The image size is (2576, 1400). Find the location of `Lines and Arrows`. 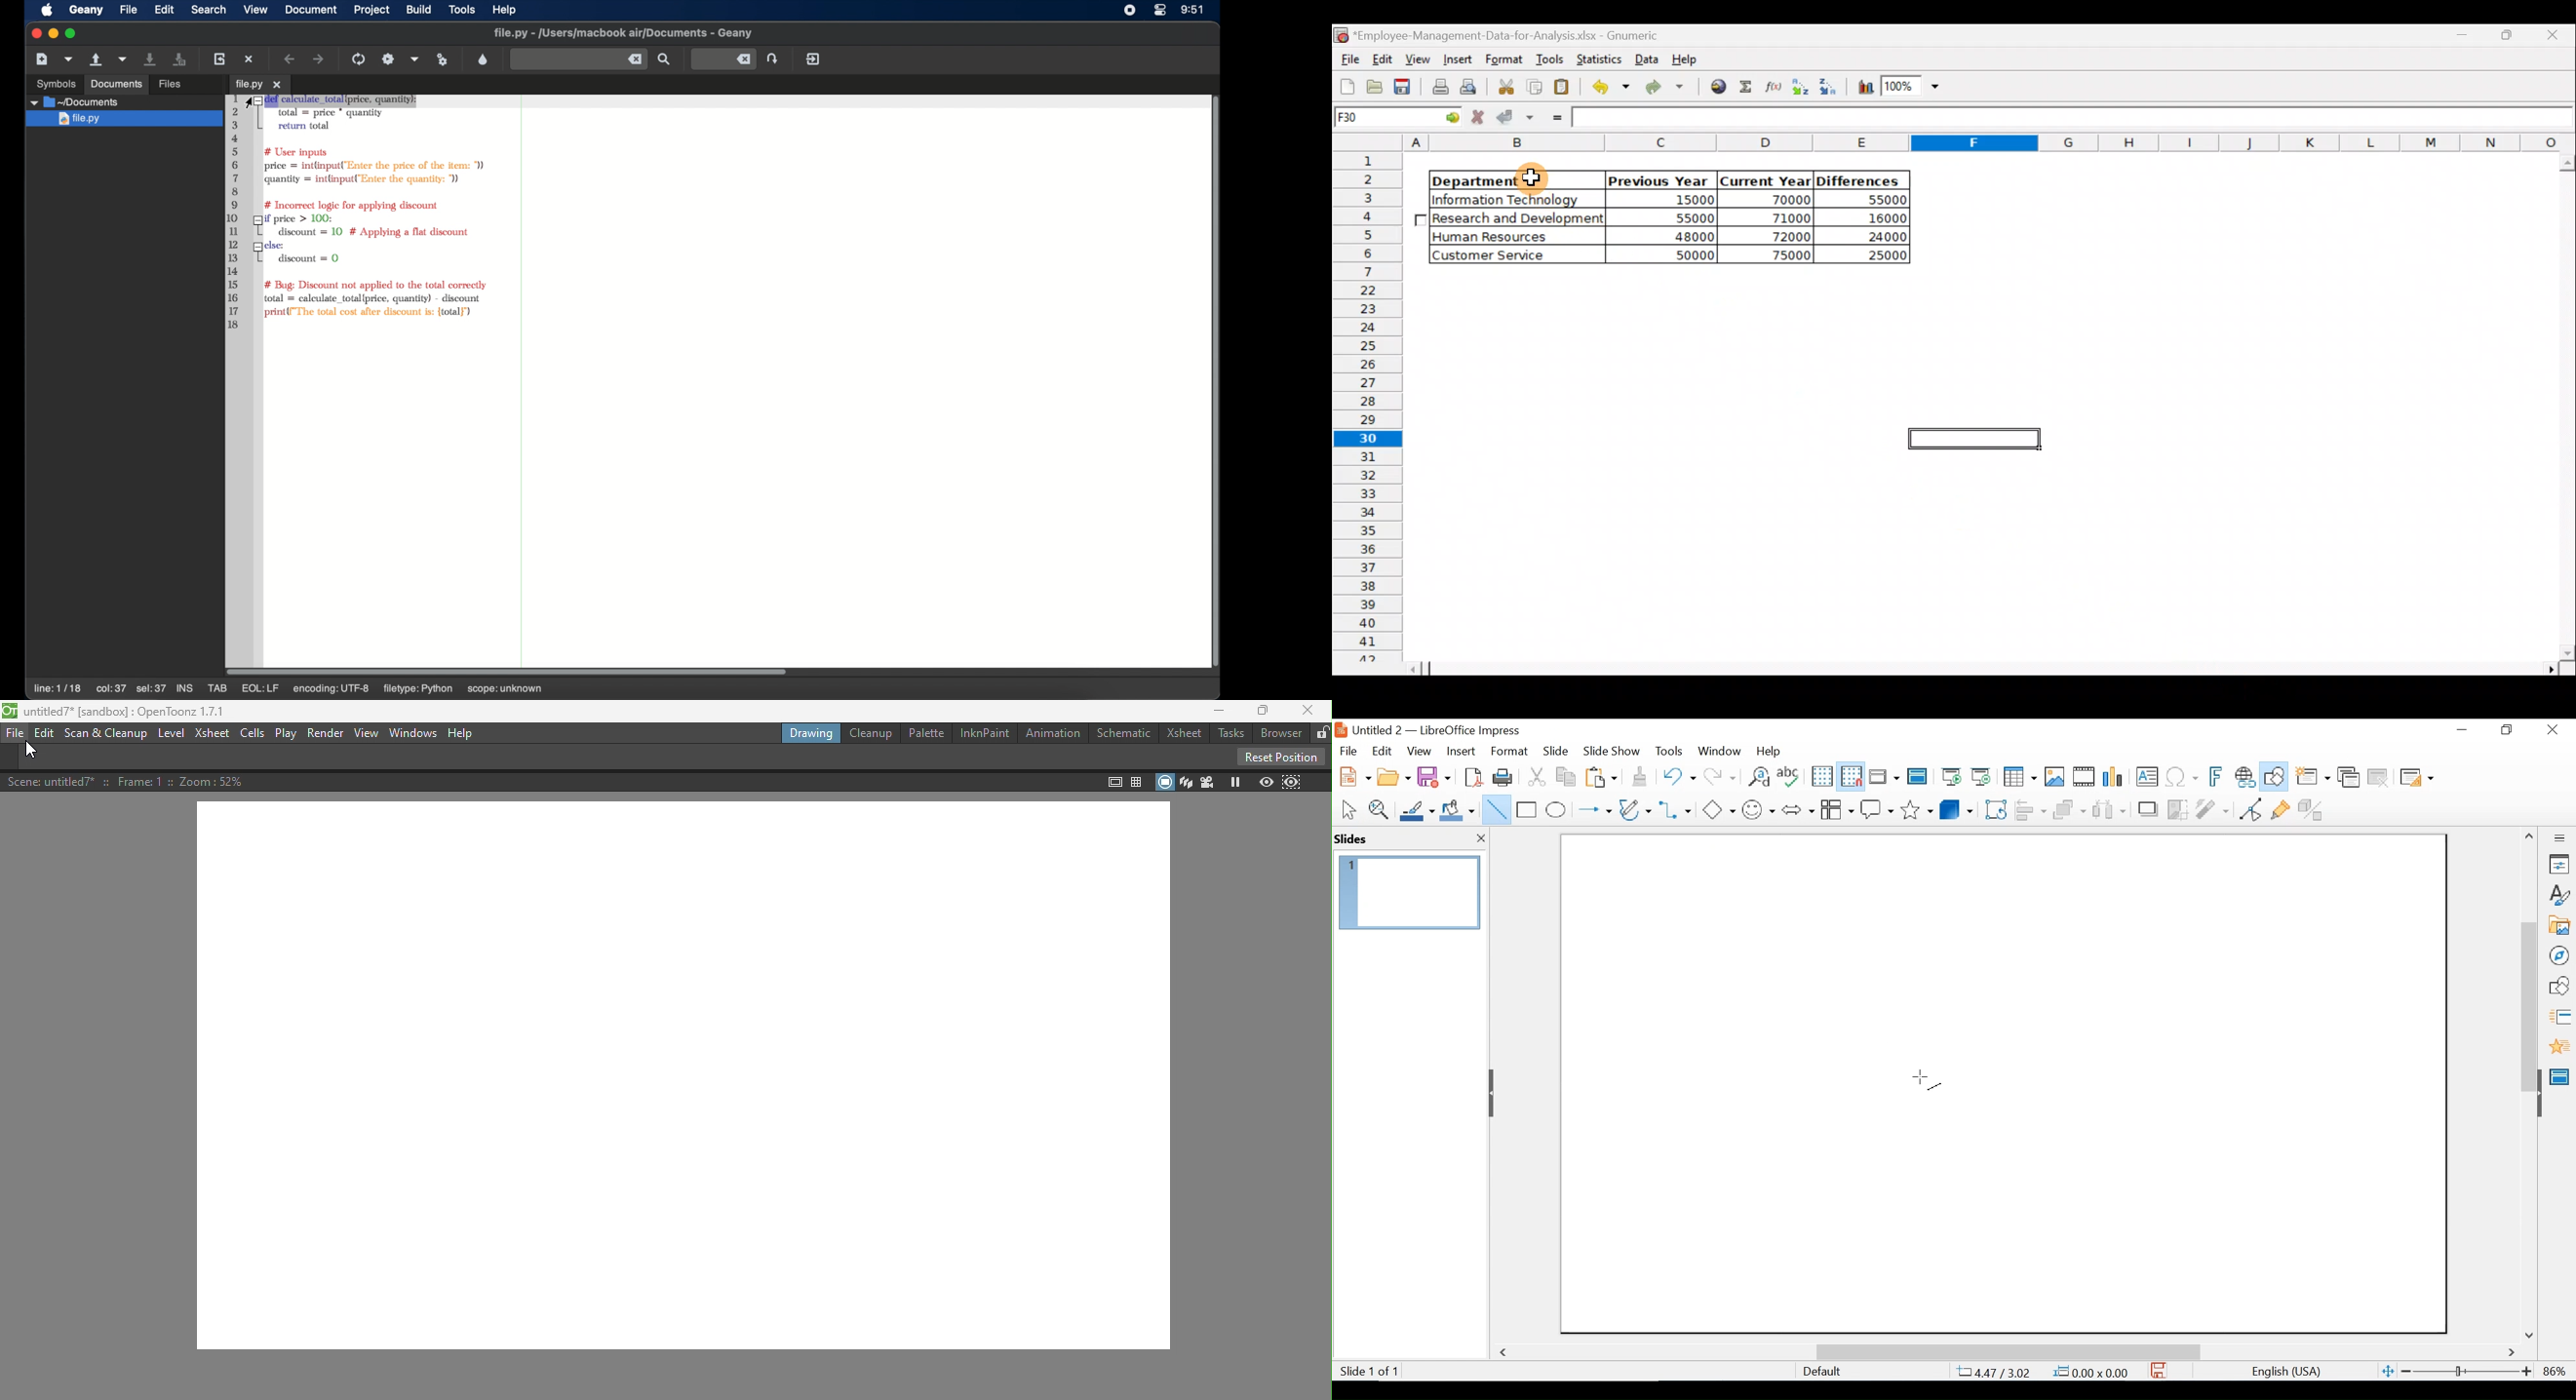

Lines and Arrows is located at coordinates (1592, 810).